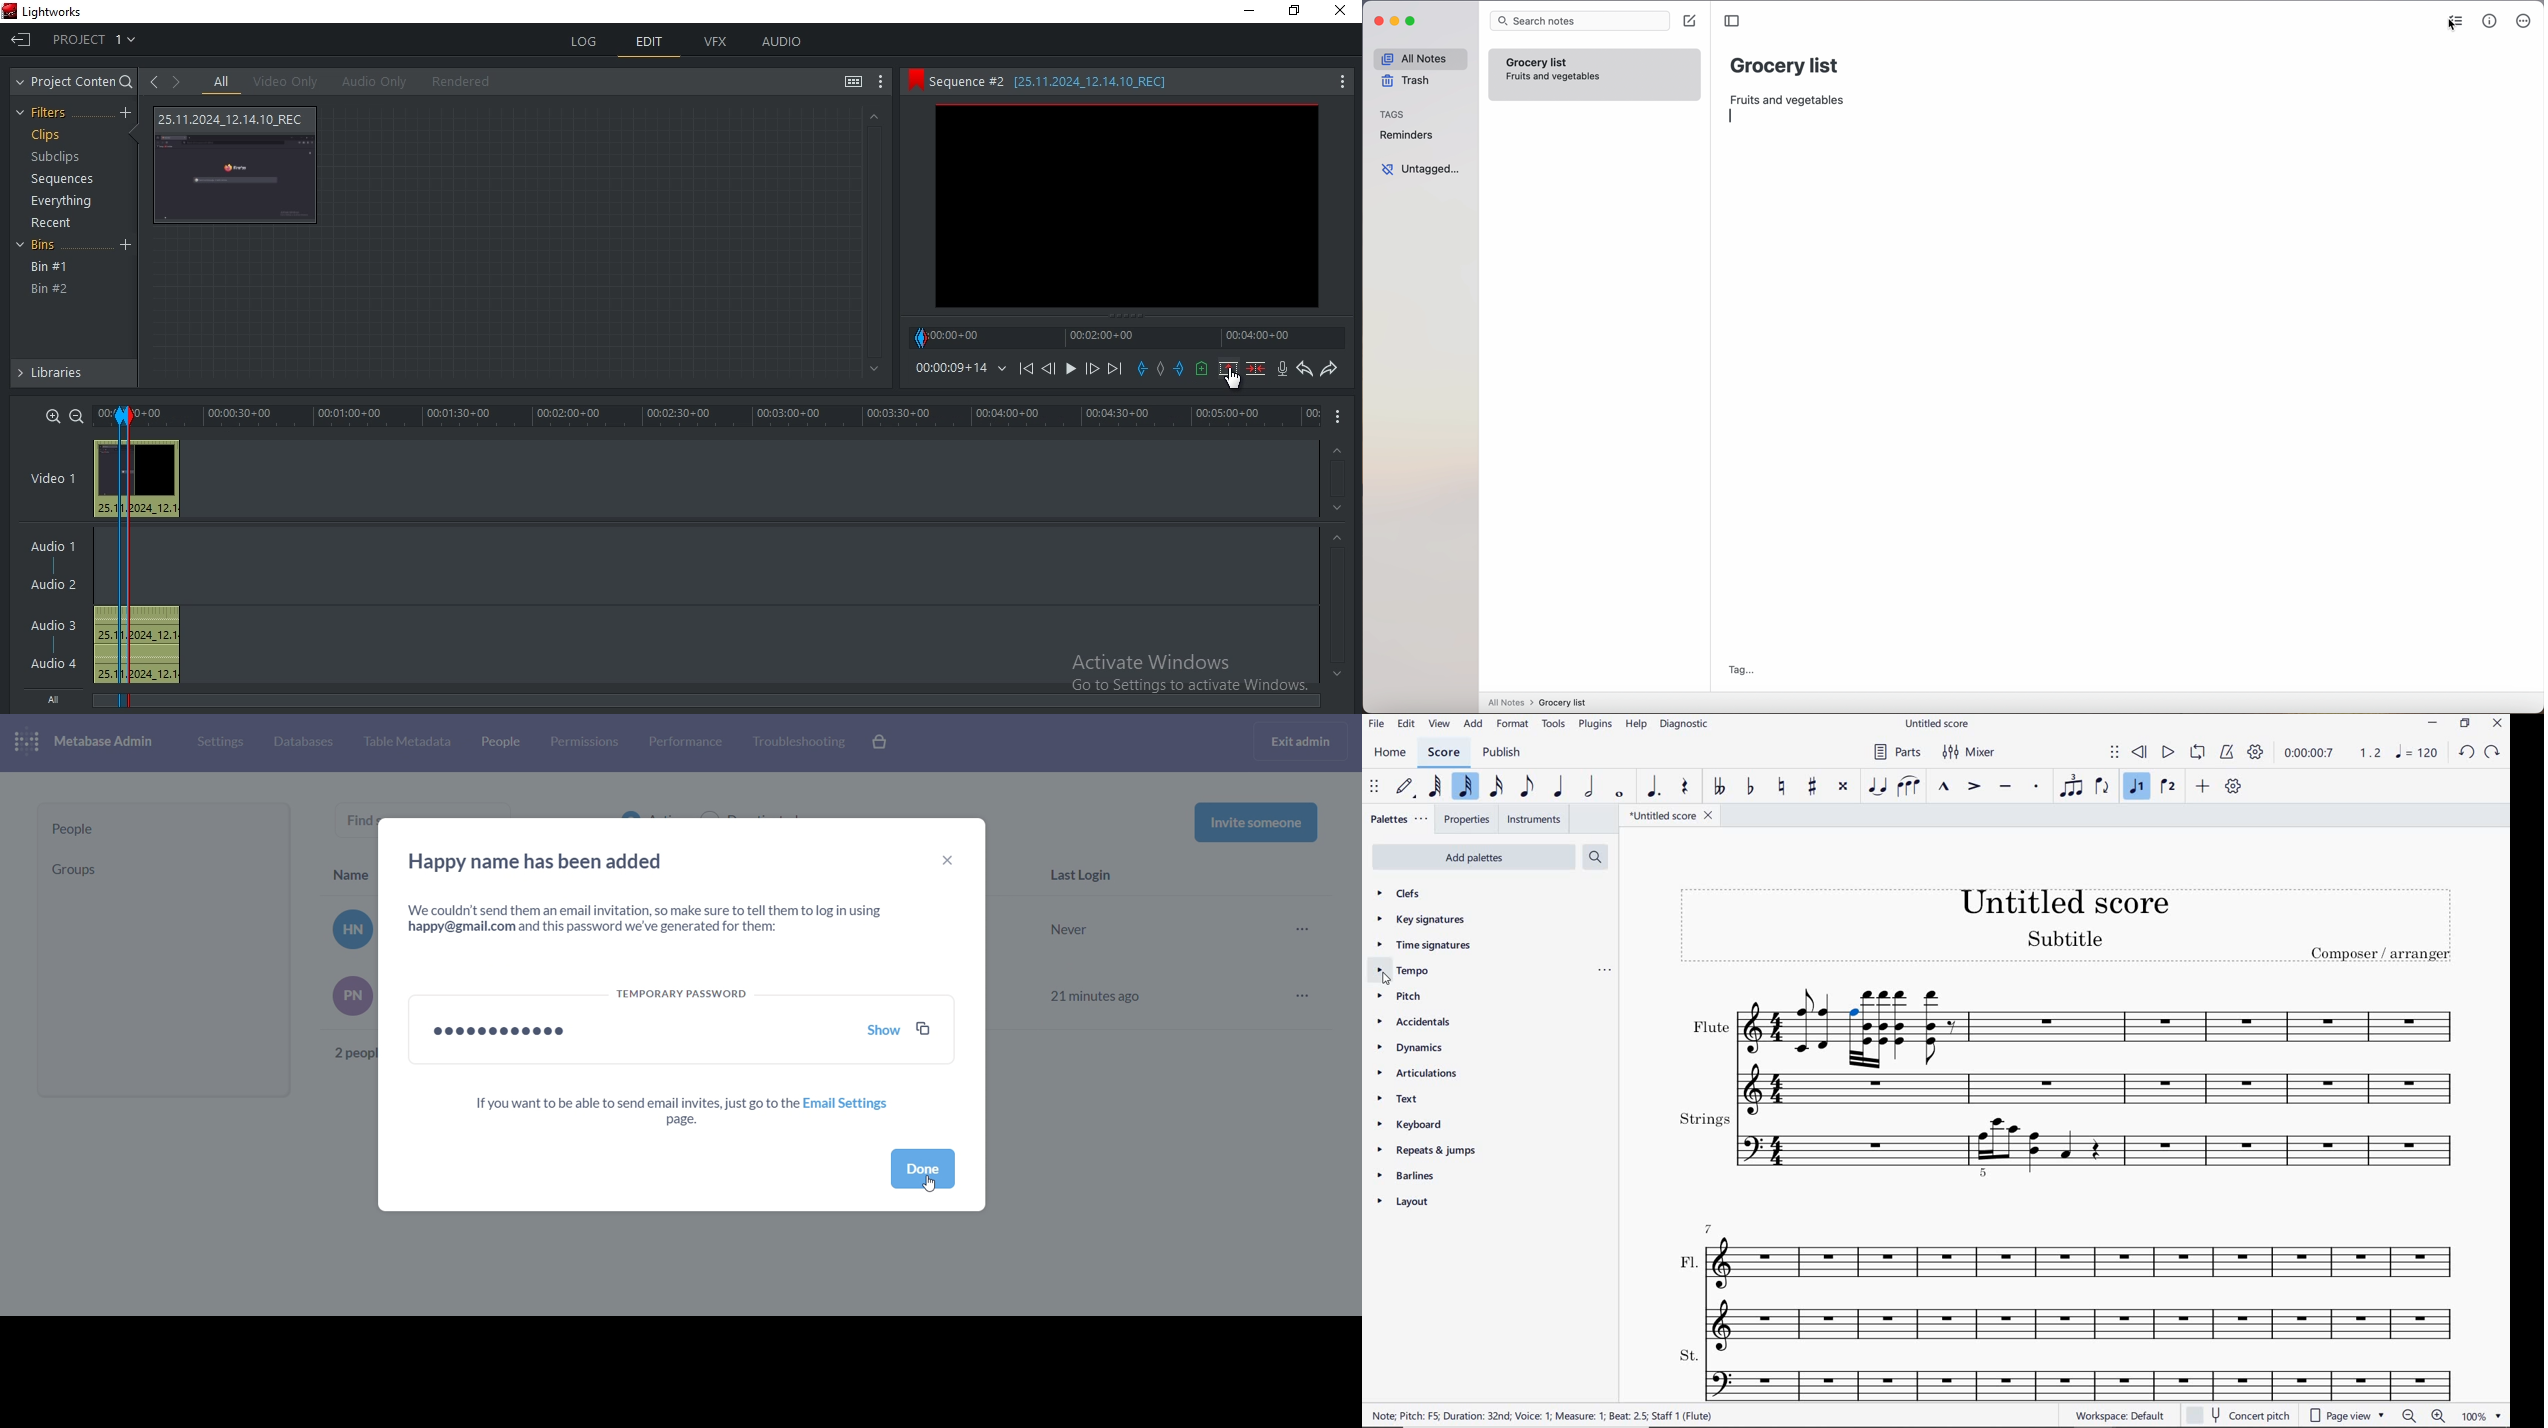 The height and width of the screenshot is (1428, 2548). What do you see at coordinates (1973, 785) in the screenshot?
I see `ACCENT` at bounding box center [1973, 785].